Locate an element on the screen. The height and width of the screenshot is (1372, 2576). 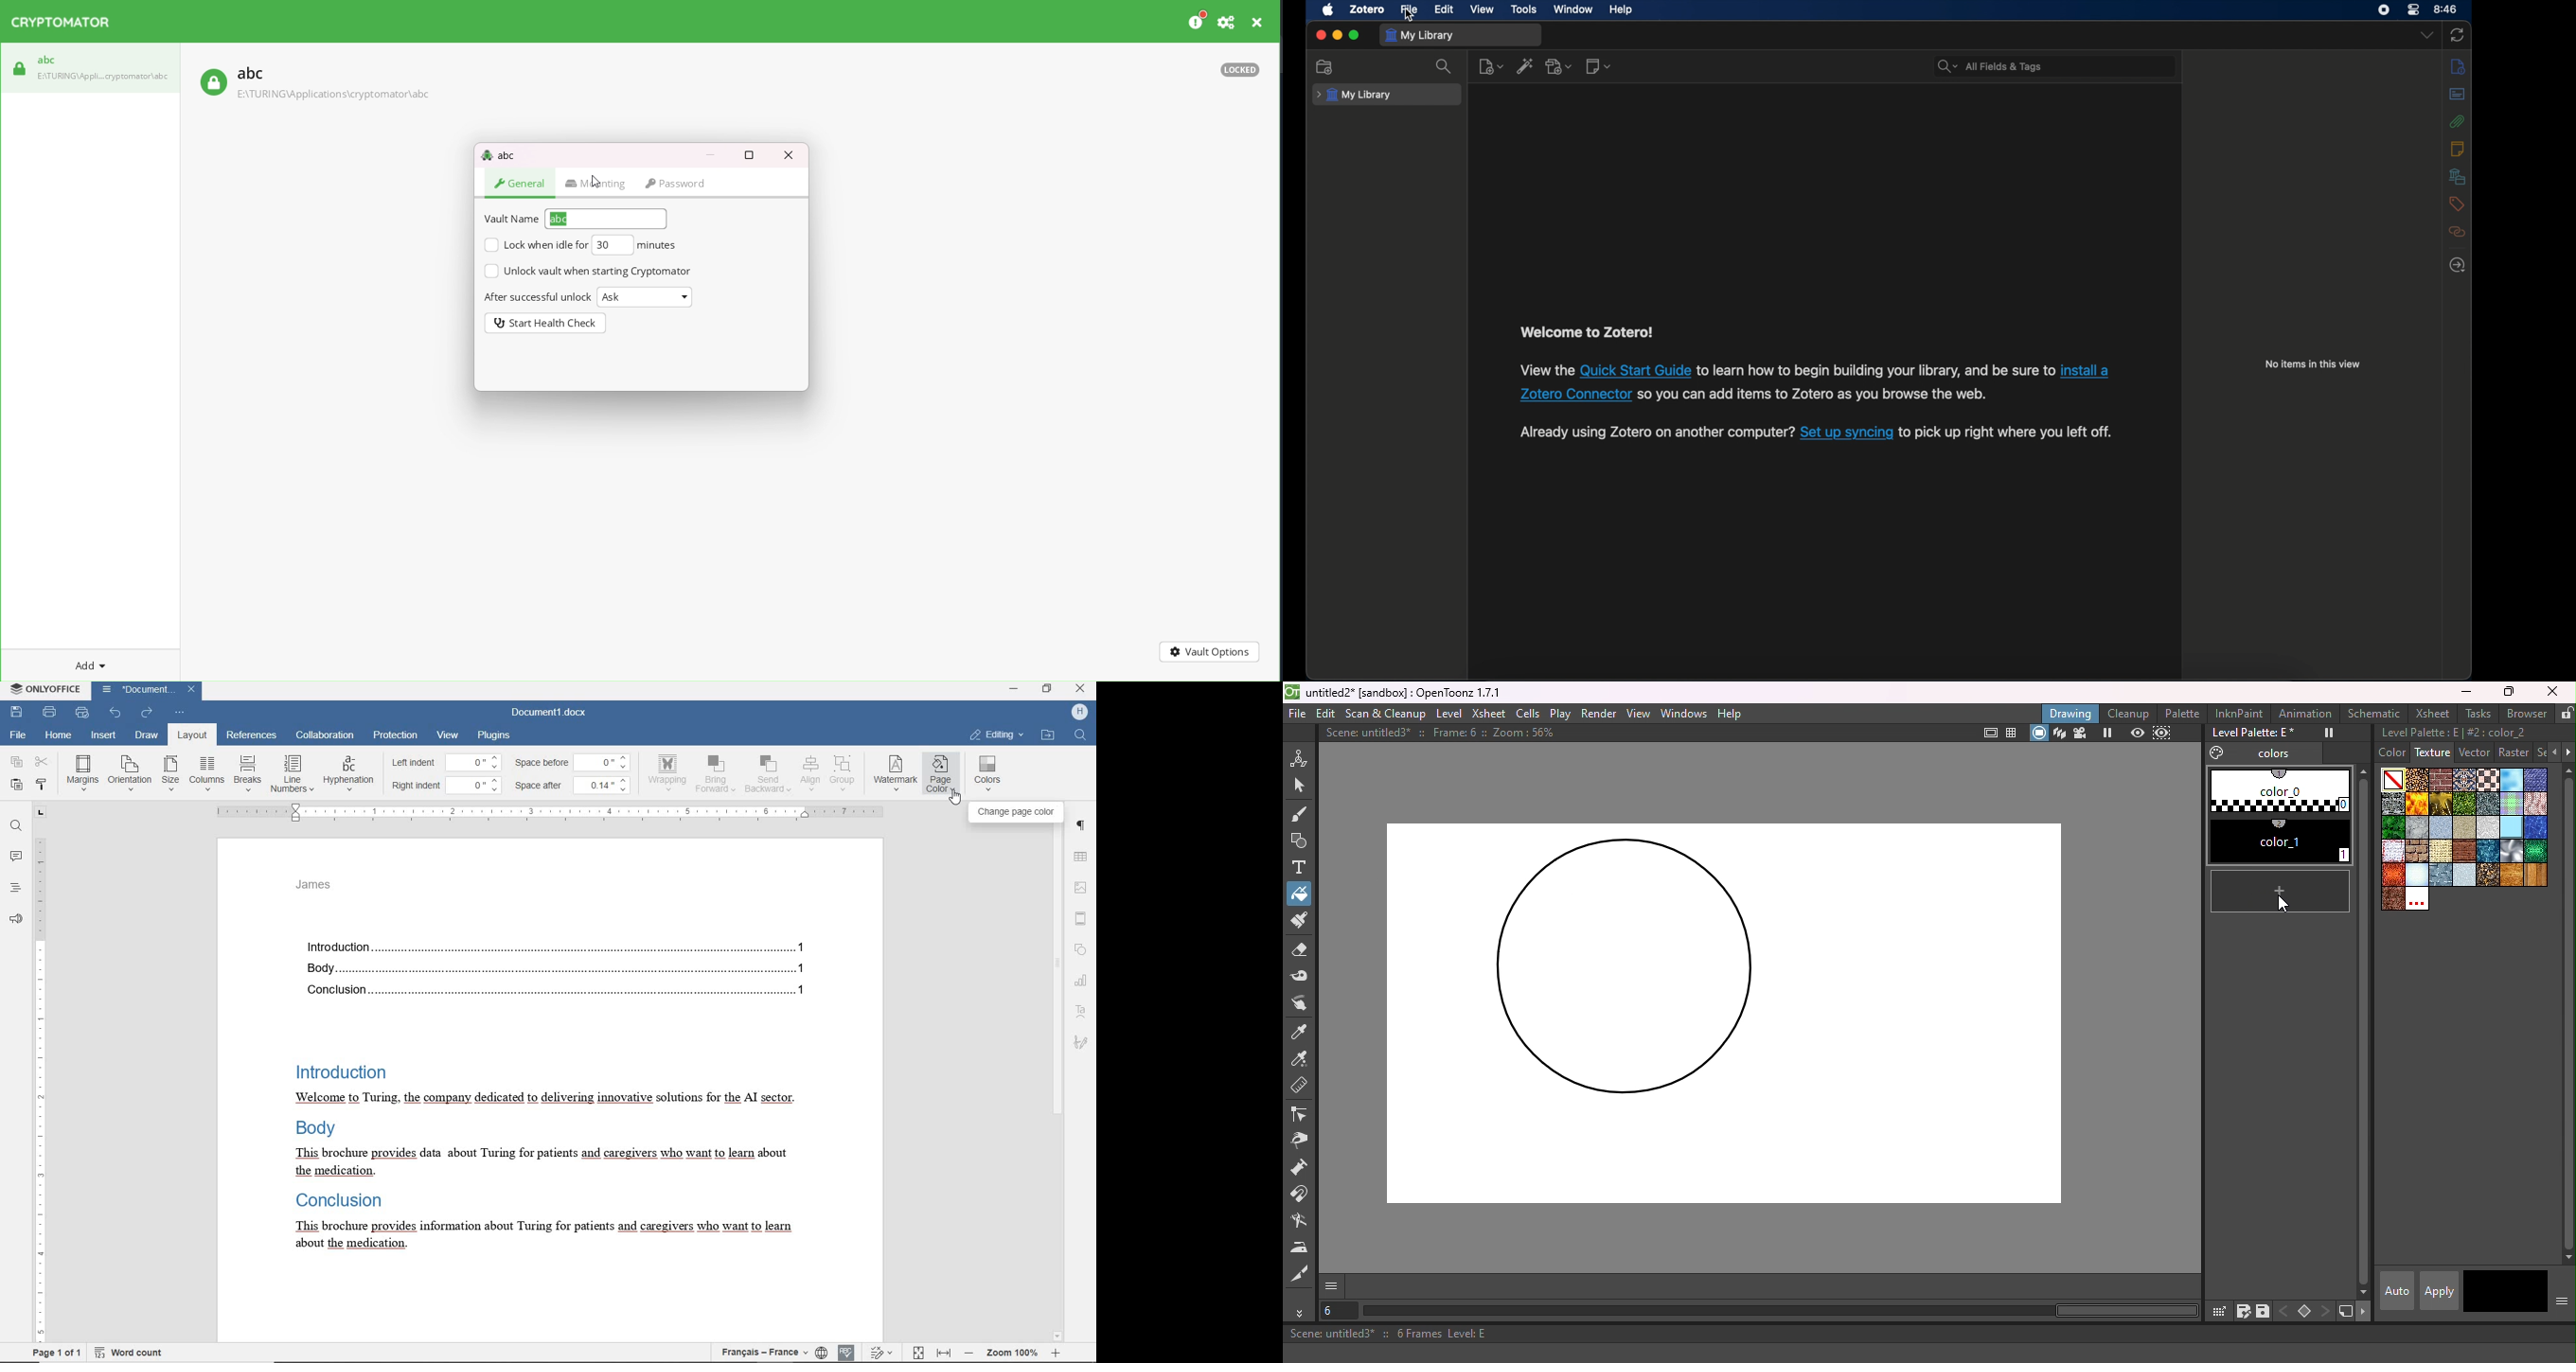
headings is located at coordinates (14, 888).